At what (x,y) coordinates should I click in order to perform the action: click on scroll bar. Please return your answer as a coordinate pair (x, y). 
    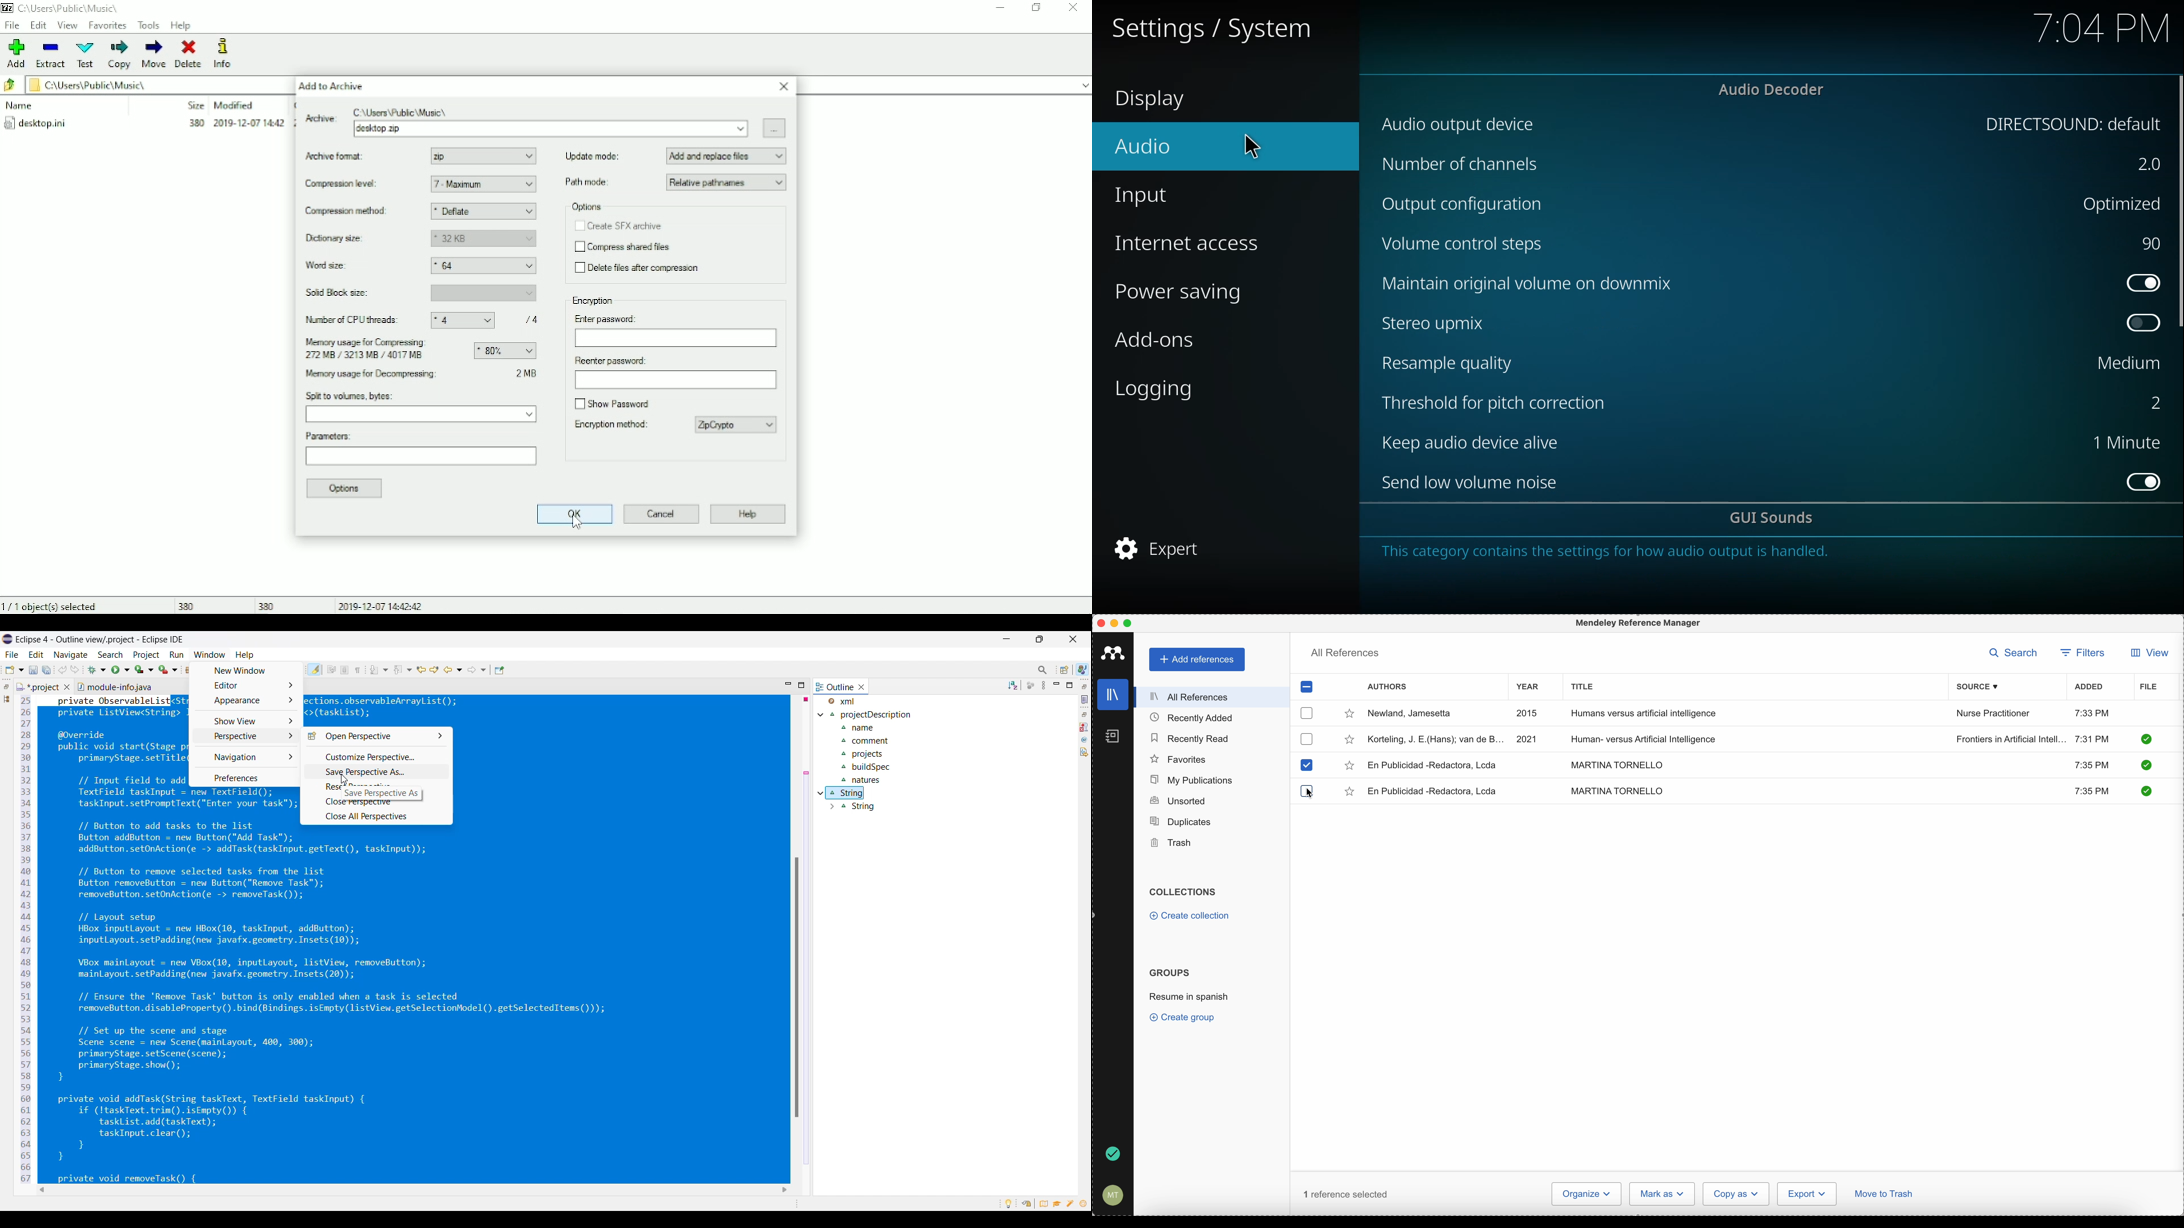
    Looking at the image, I should click on (2182, 202).